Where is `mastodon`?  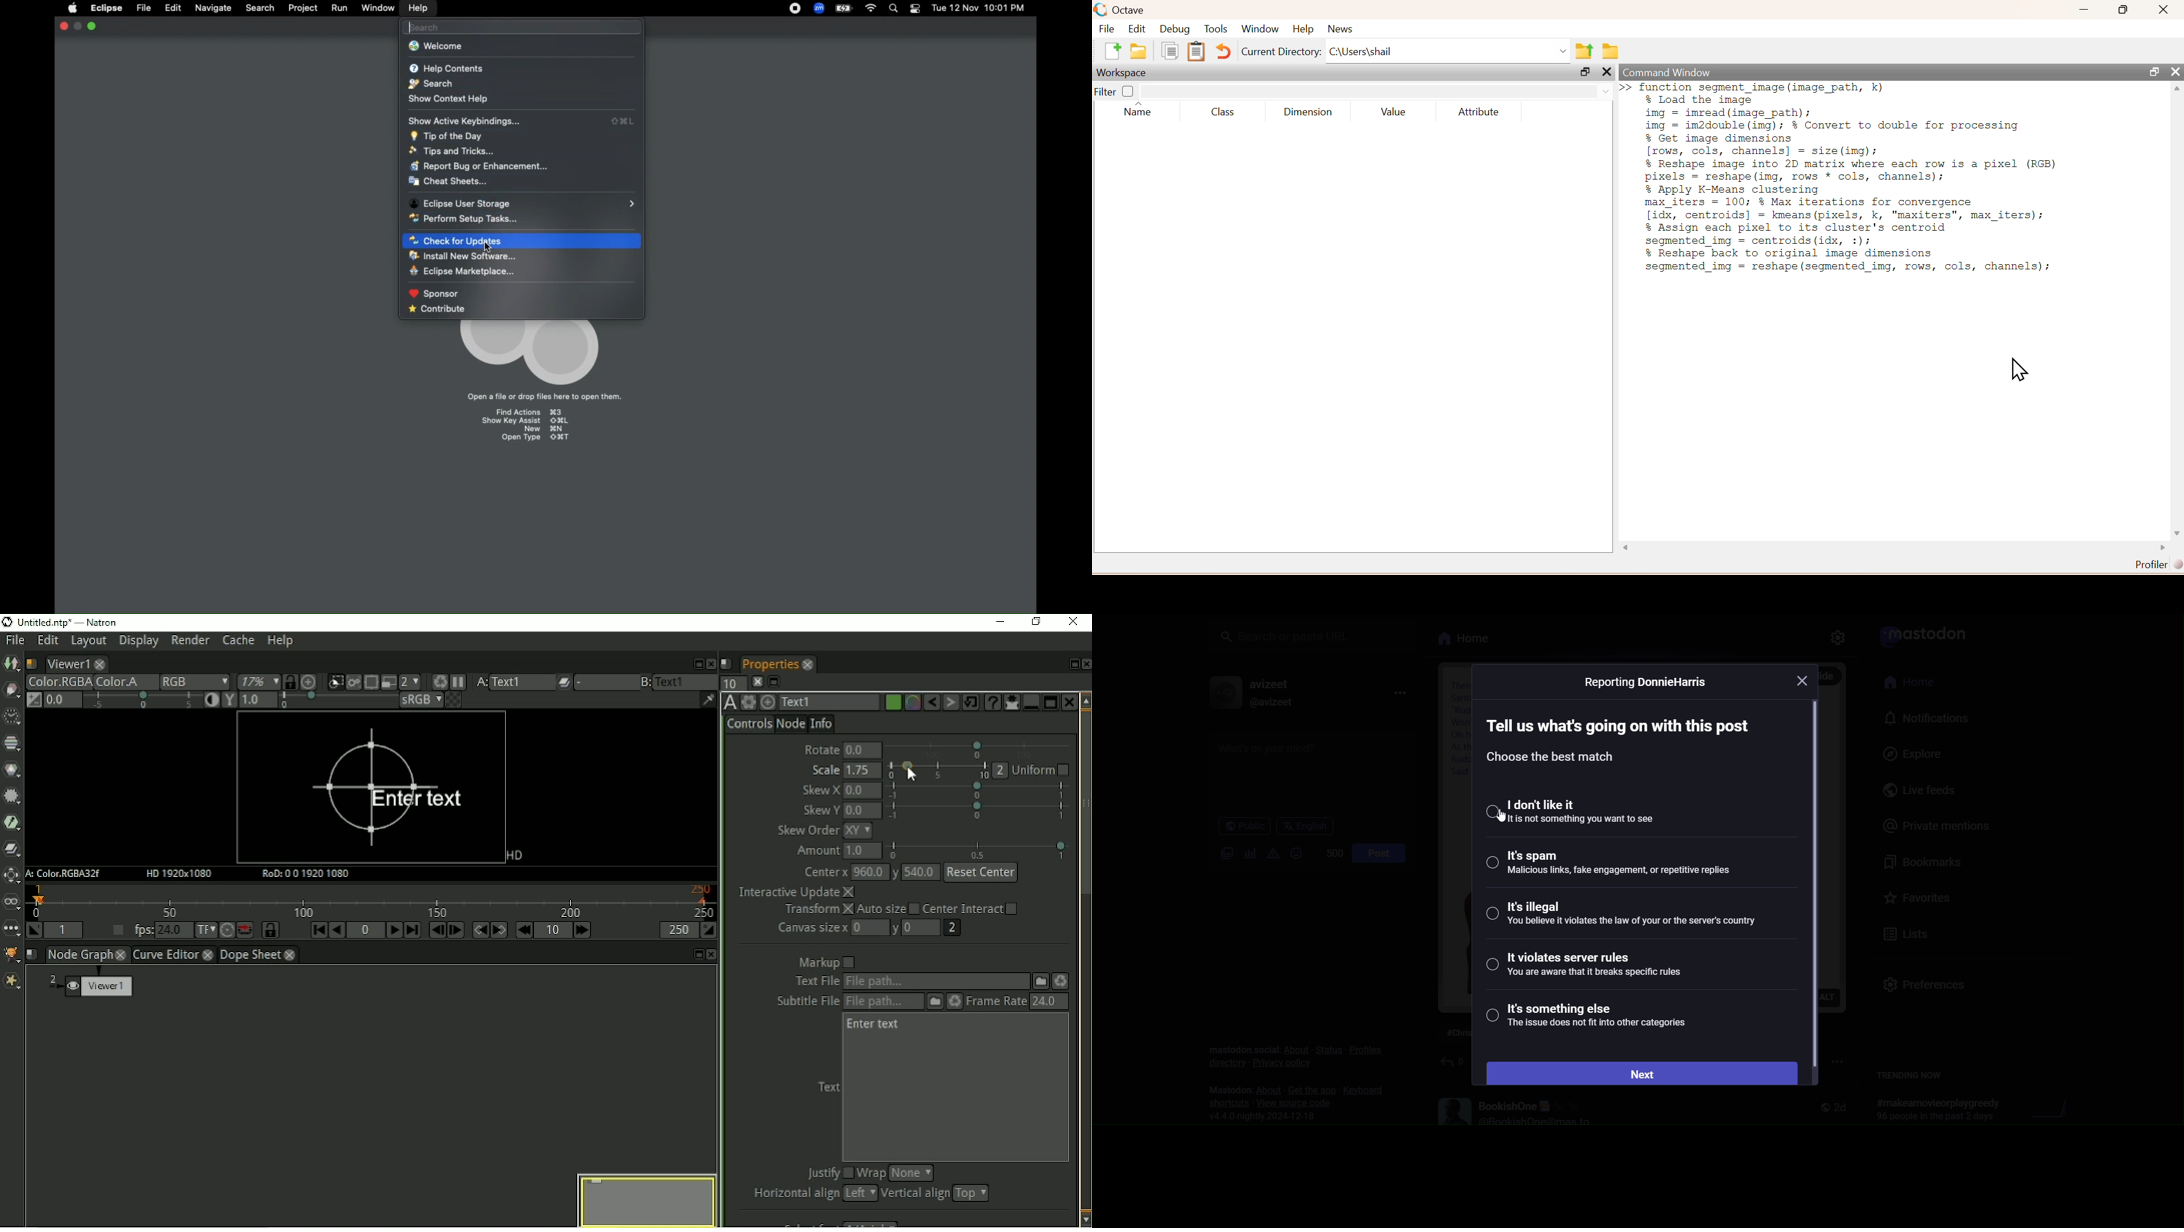 mastodon is located at coordinates (1224, 1087).